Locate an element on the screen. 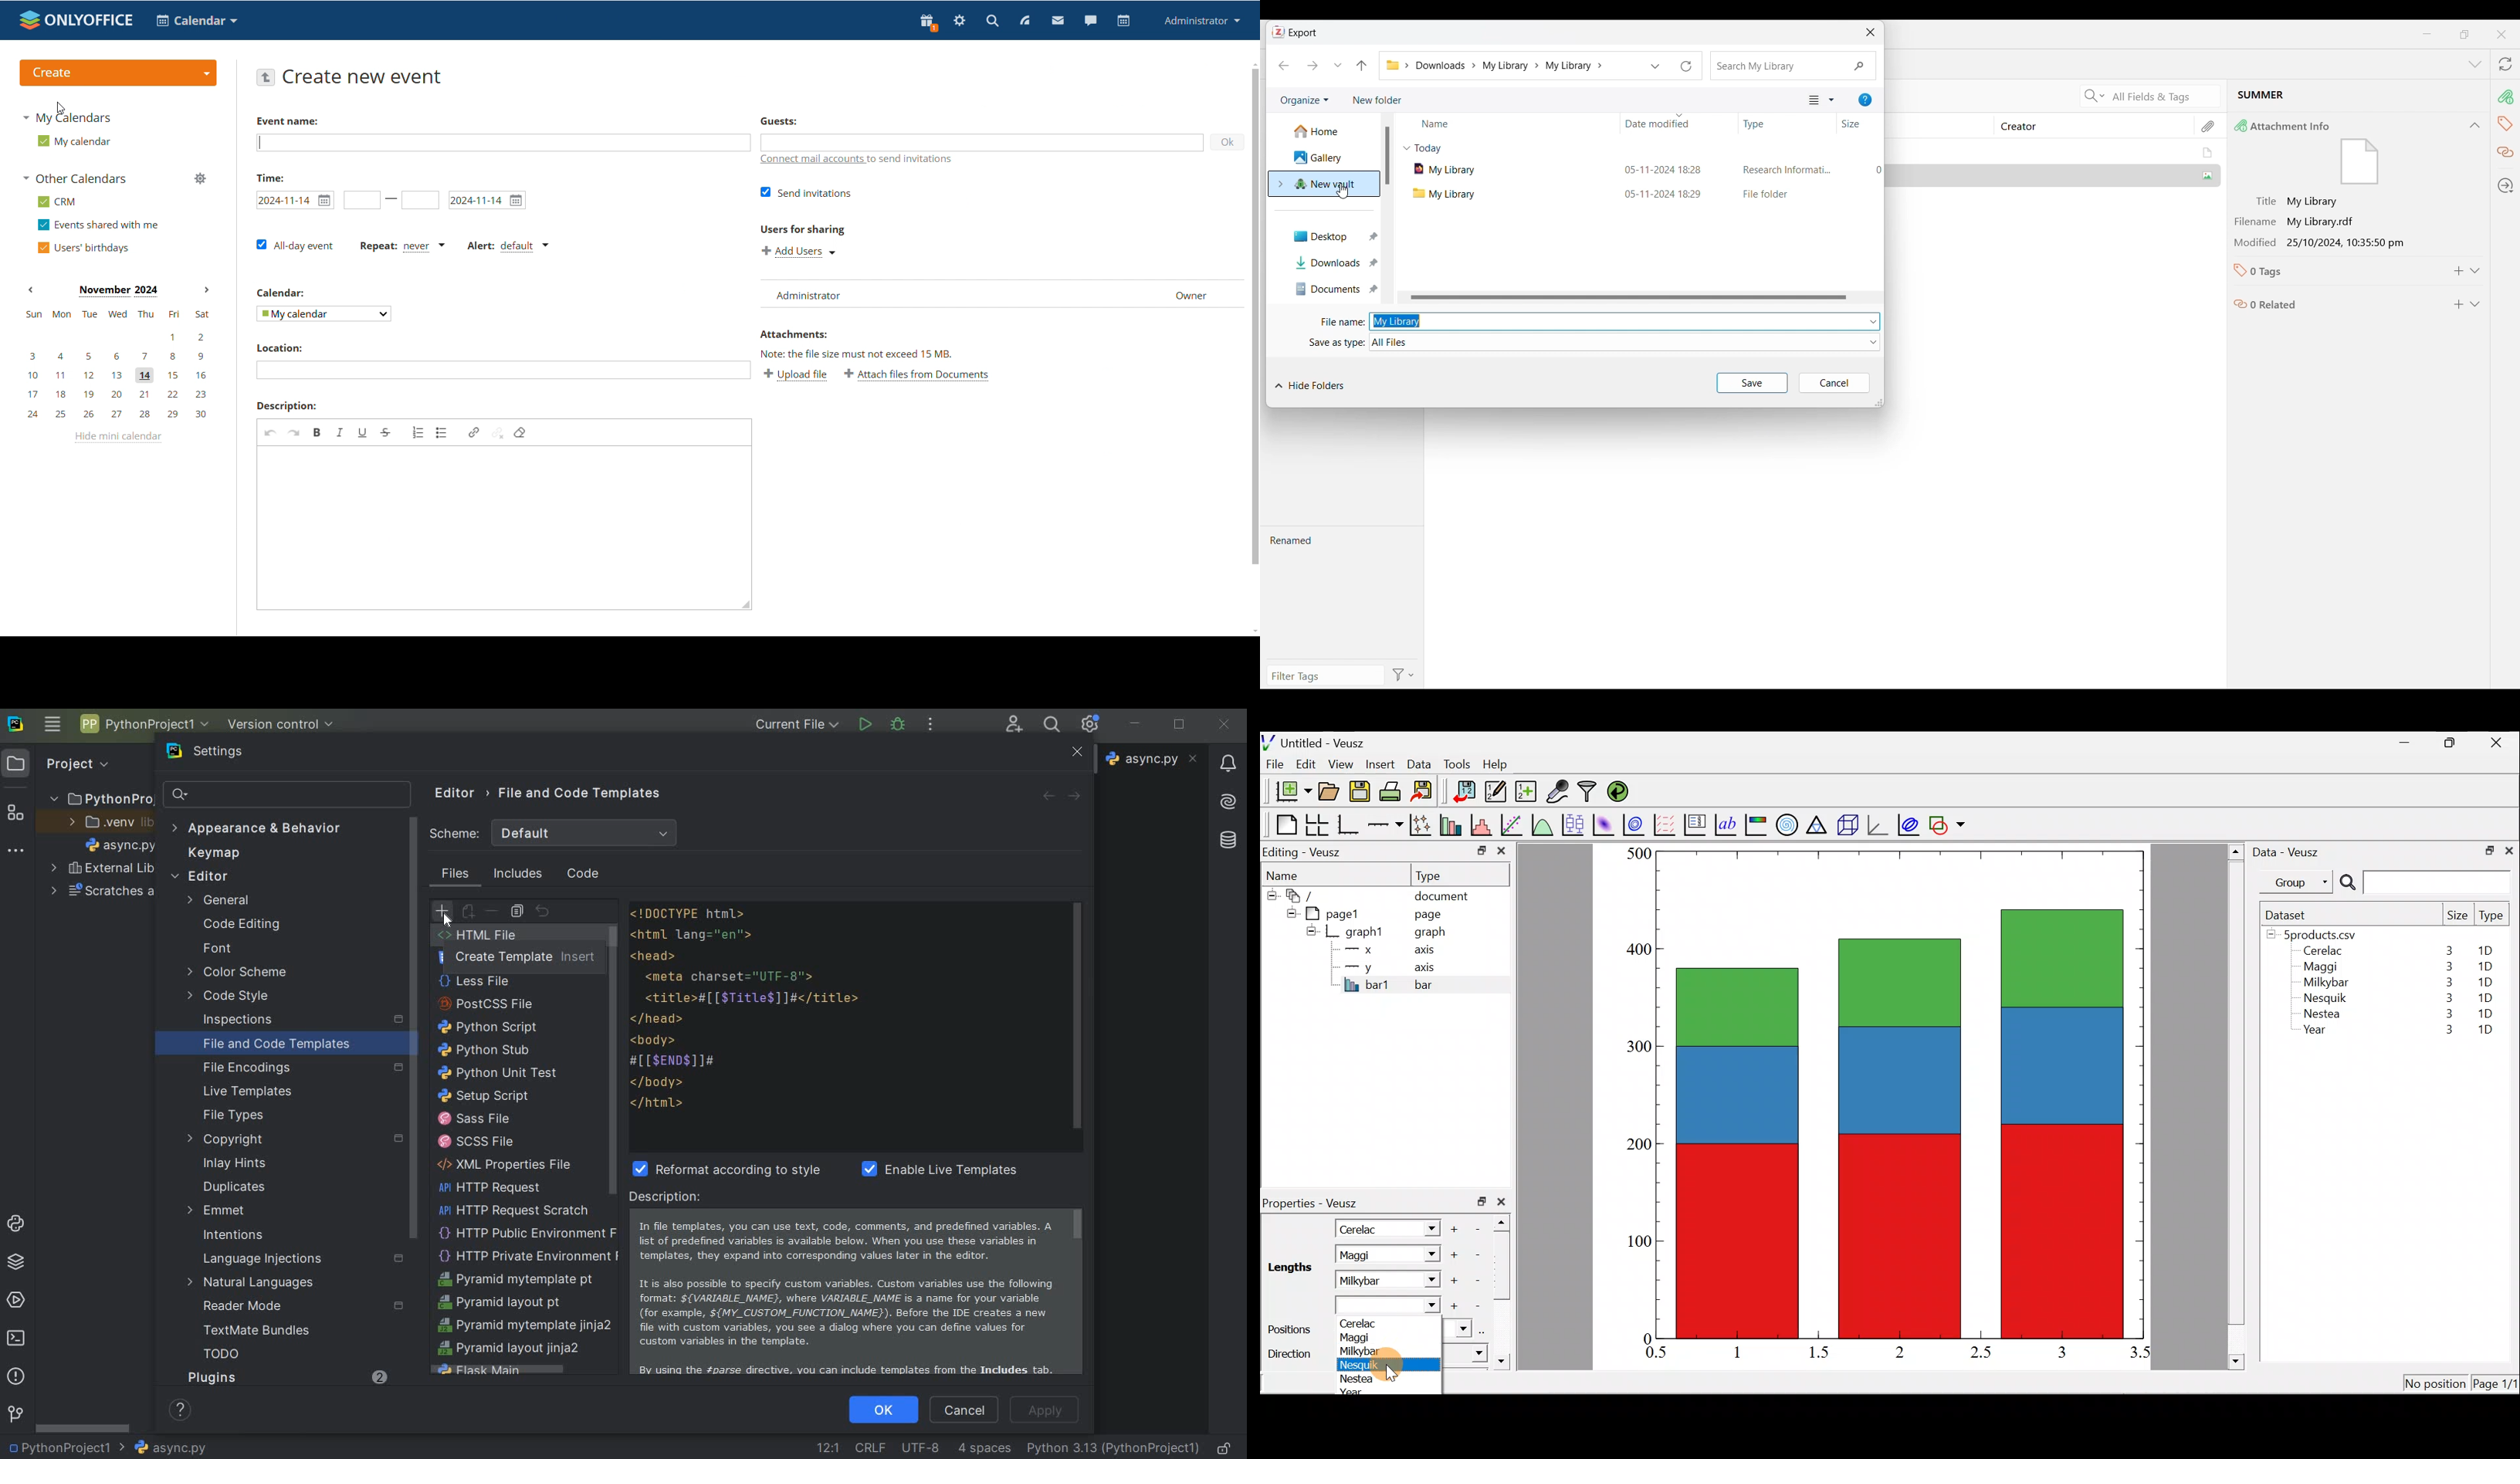 Image resolution: width=2520 pixels, height=1484 pixels. Milkybar is located at coordinates (1371, 1279).